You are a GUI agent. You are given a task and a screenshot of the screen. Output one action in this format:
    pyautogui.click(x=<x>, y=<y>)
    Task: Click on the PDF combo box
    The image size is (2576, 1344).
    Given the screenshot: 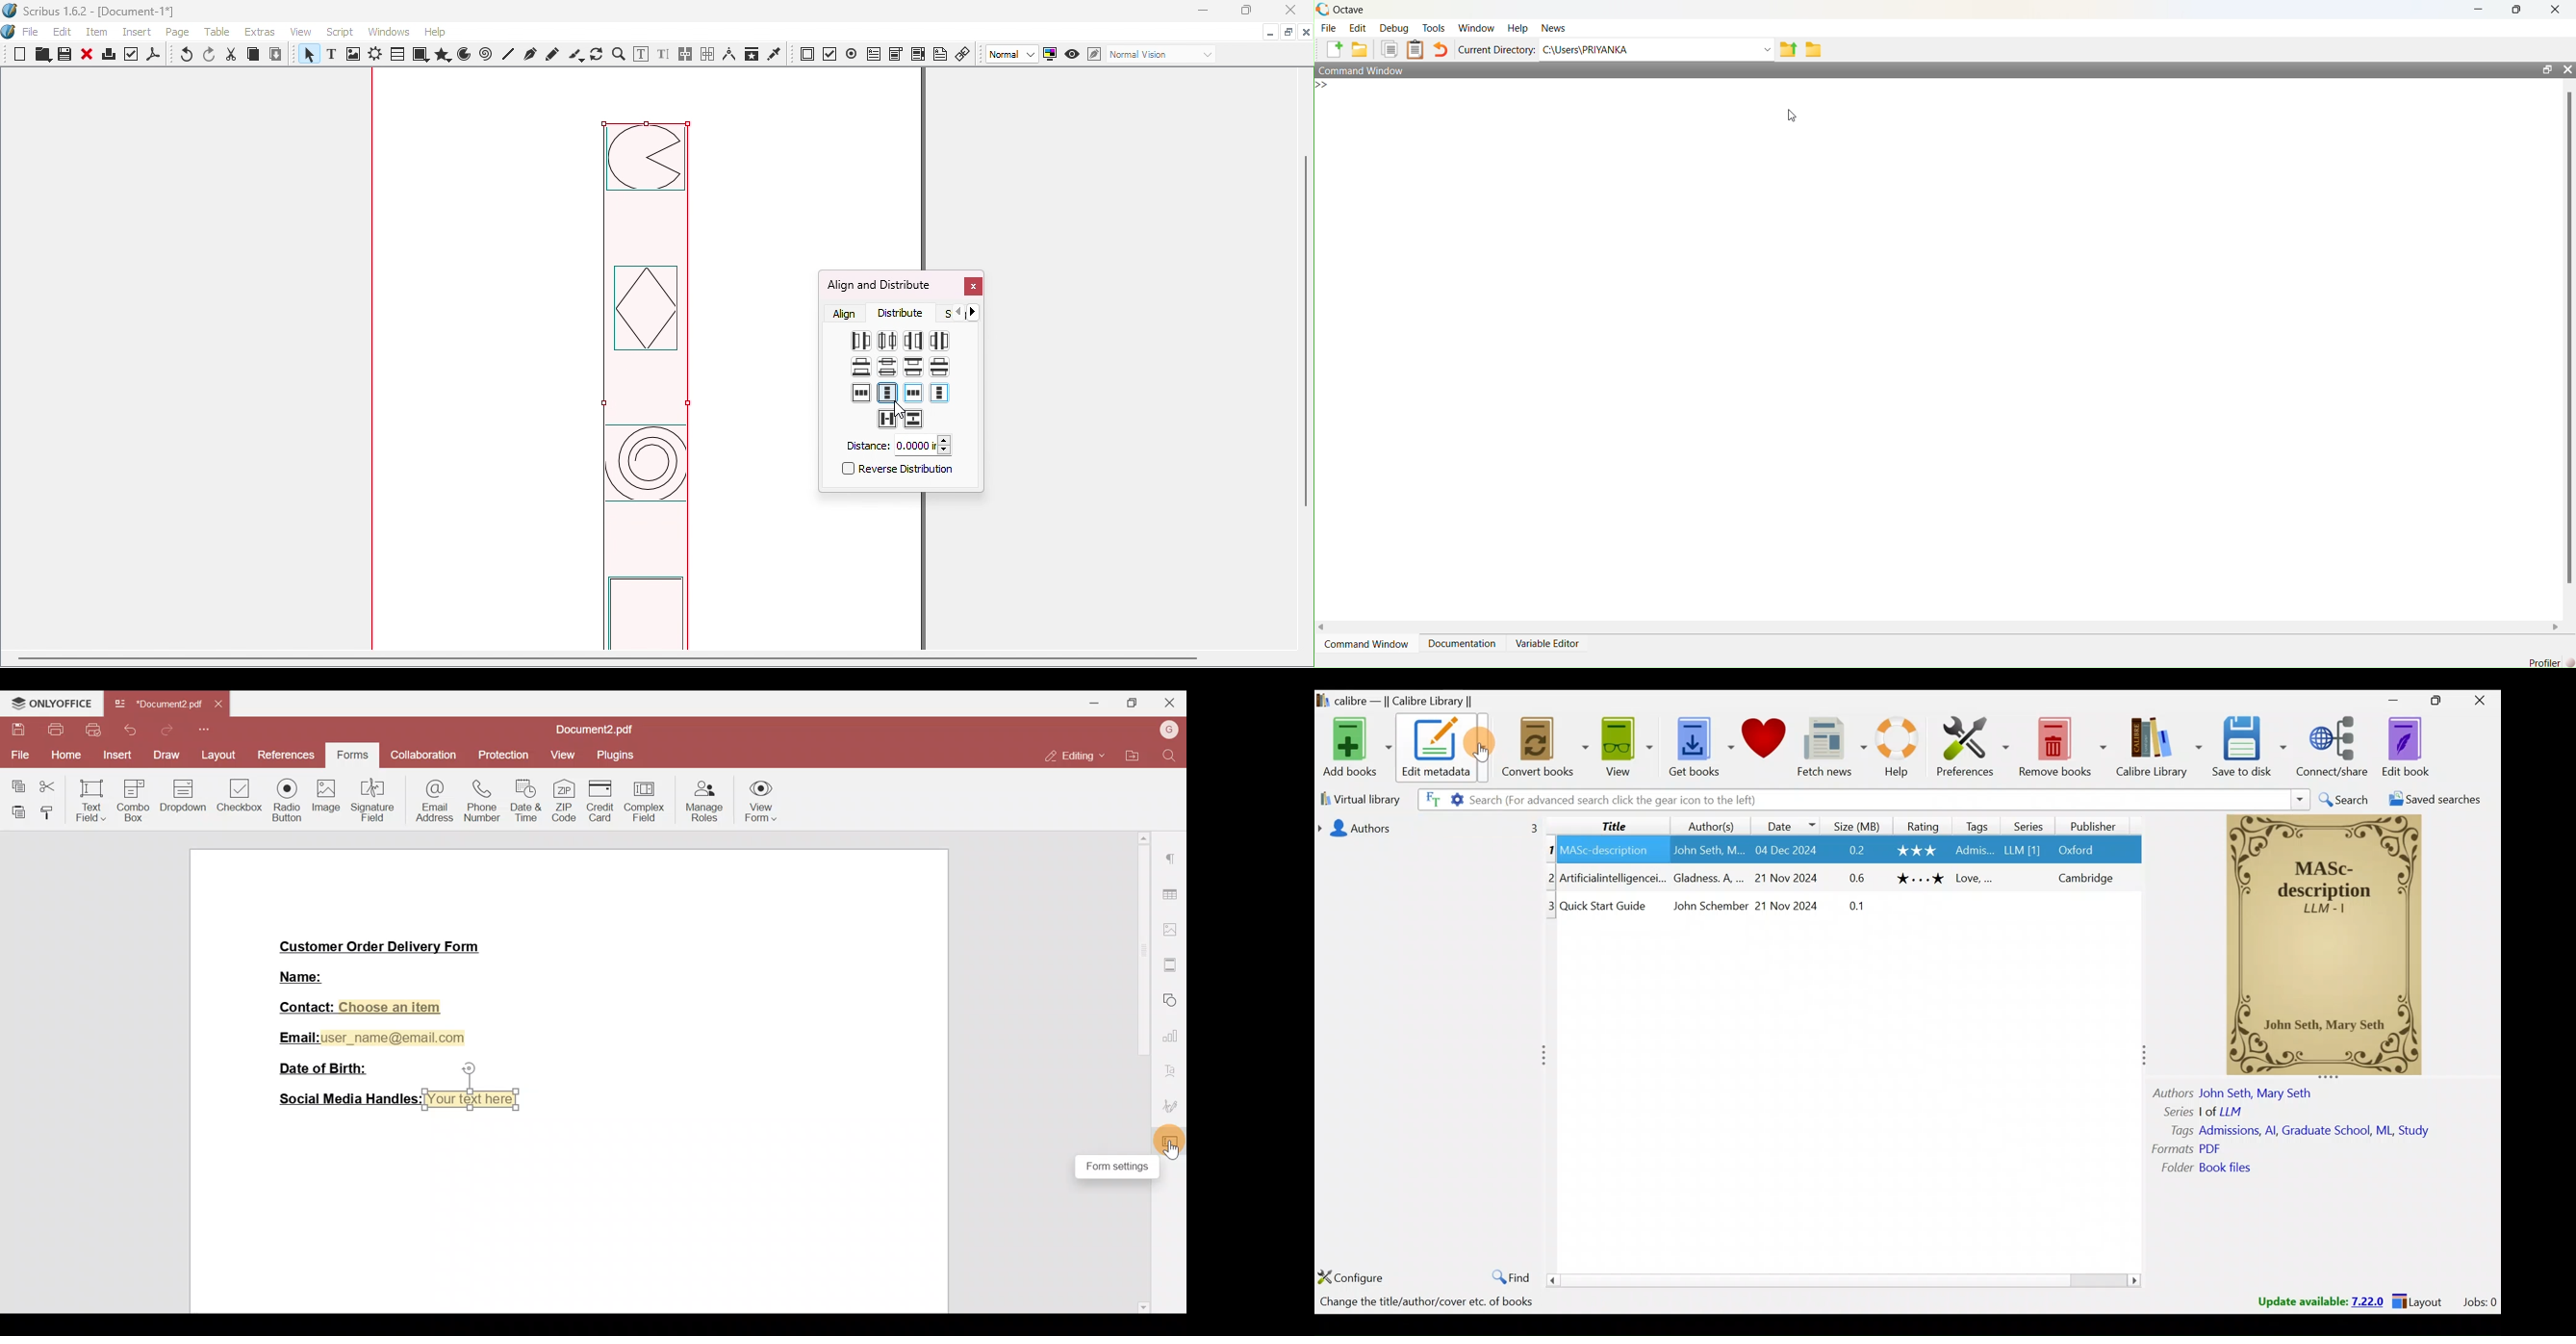 What is the action you would take?
    pyautogui.click(x=895, y=54)
    